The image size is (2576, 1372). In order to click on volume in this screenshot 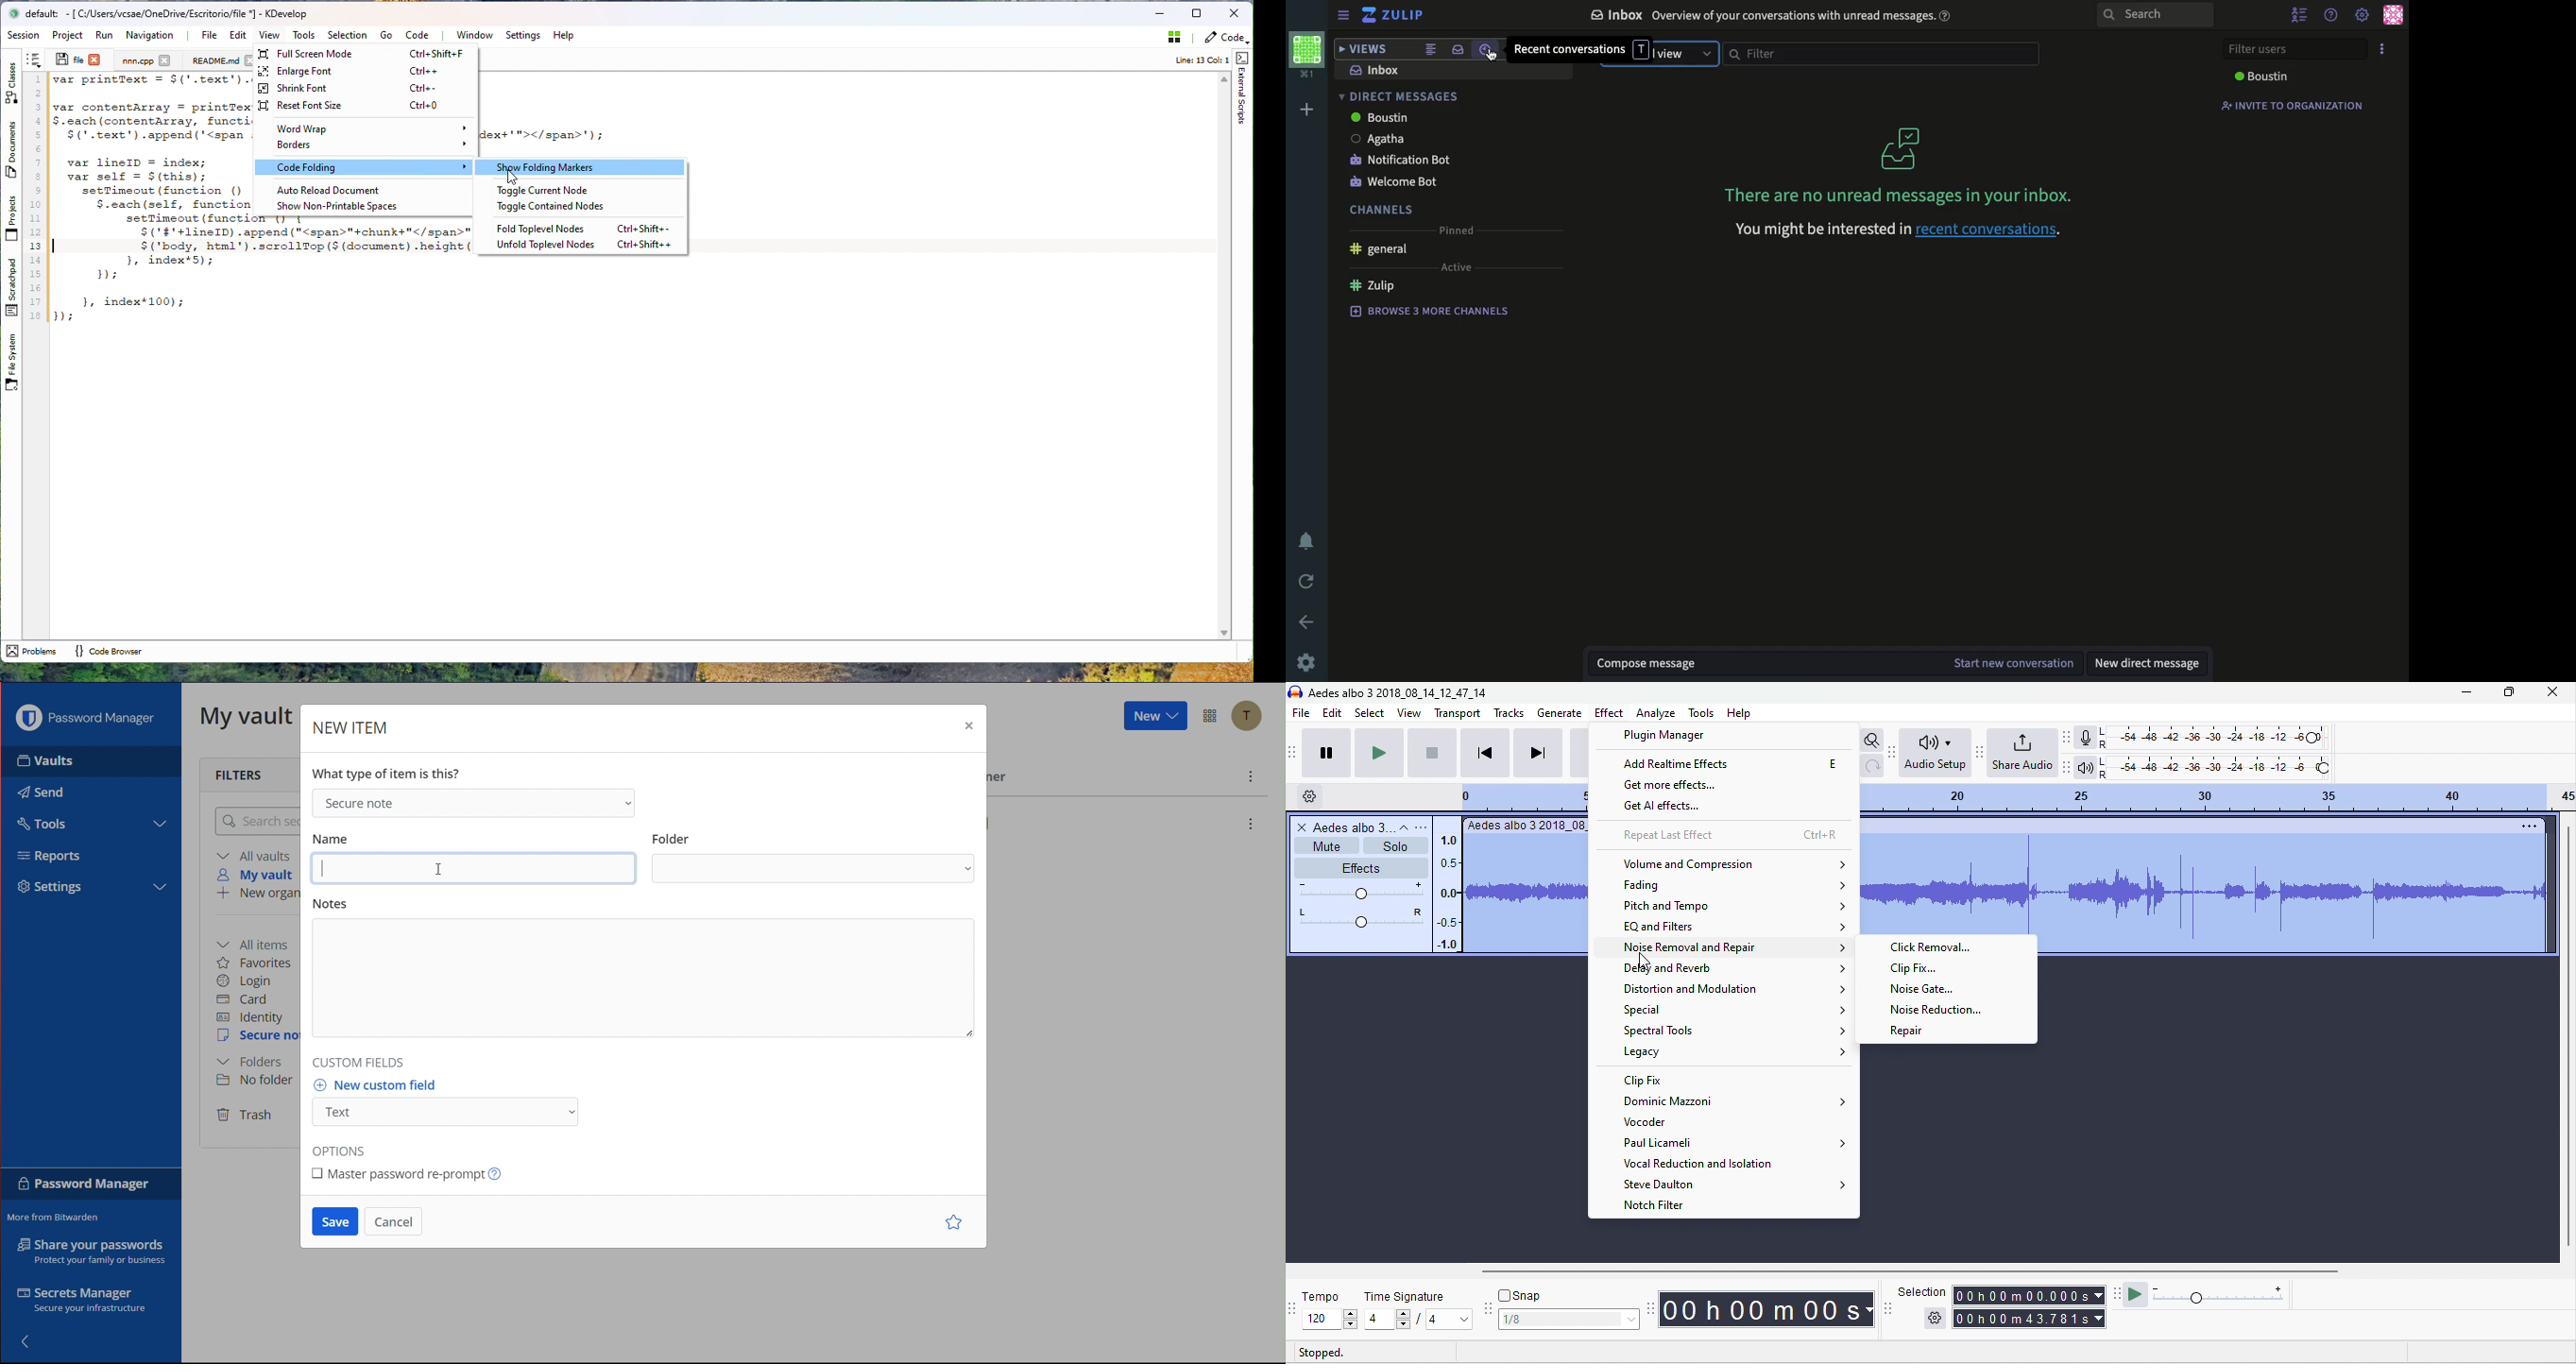, I will do `click(1357, 889)`.